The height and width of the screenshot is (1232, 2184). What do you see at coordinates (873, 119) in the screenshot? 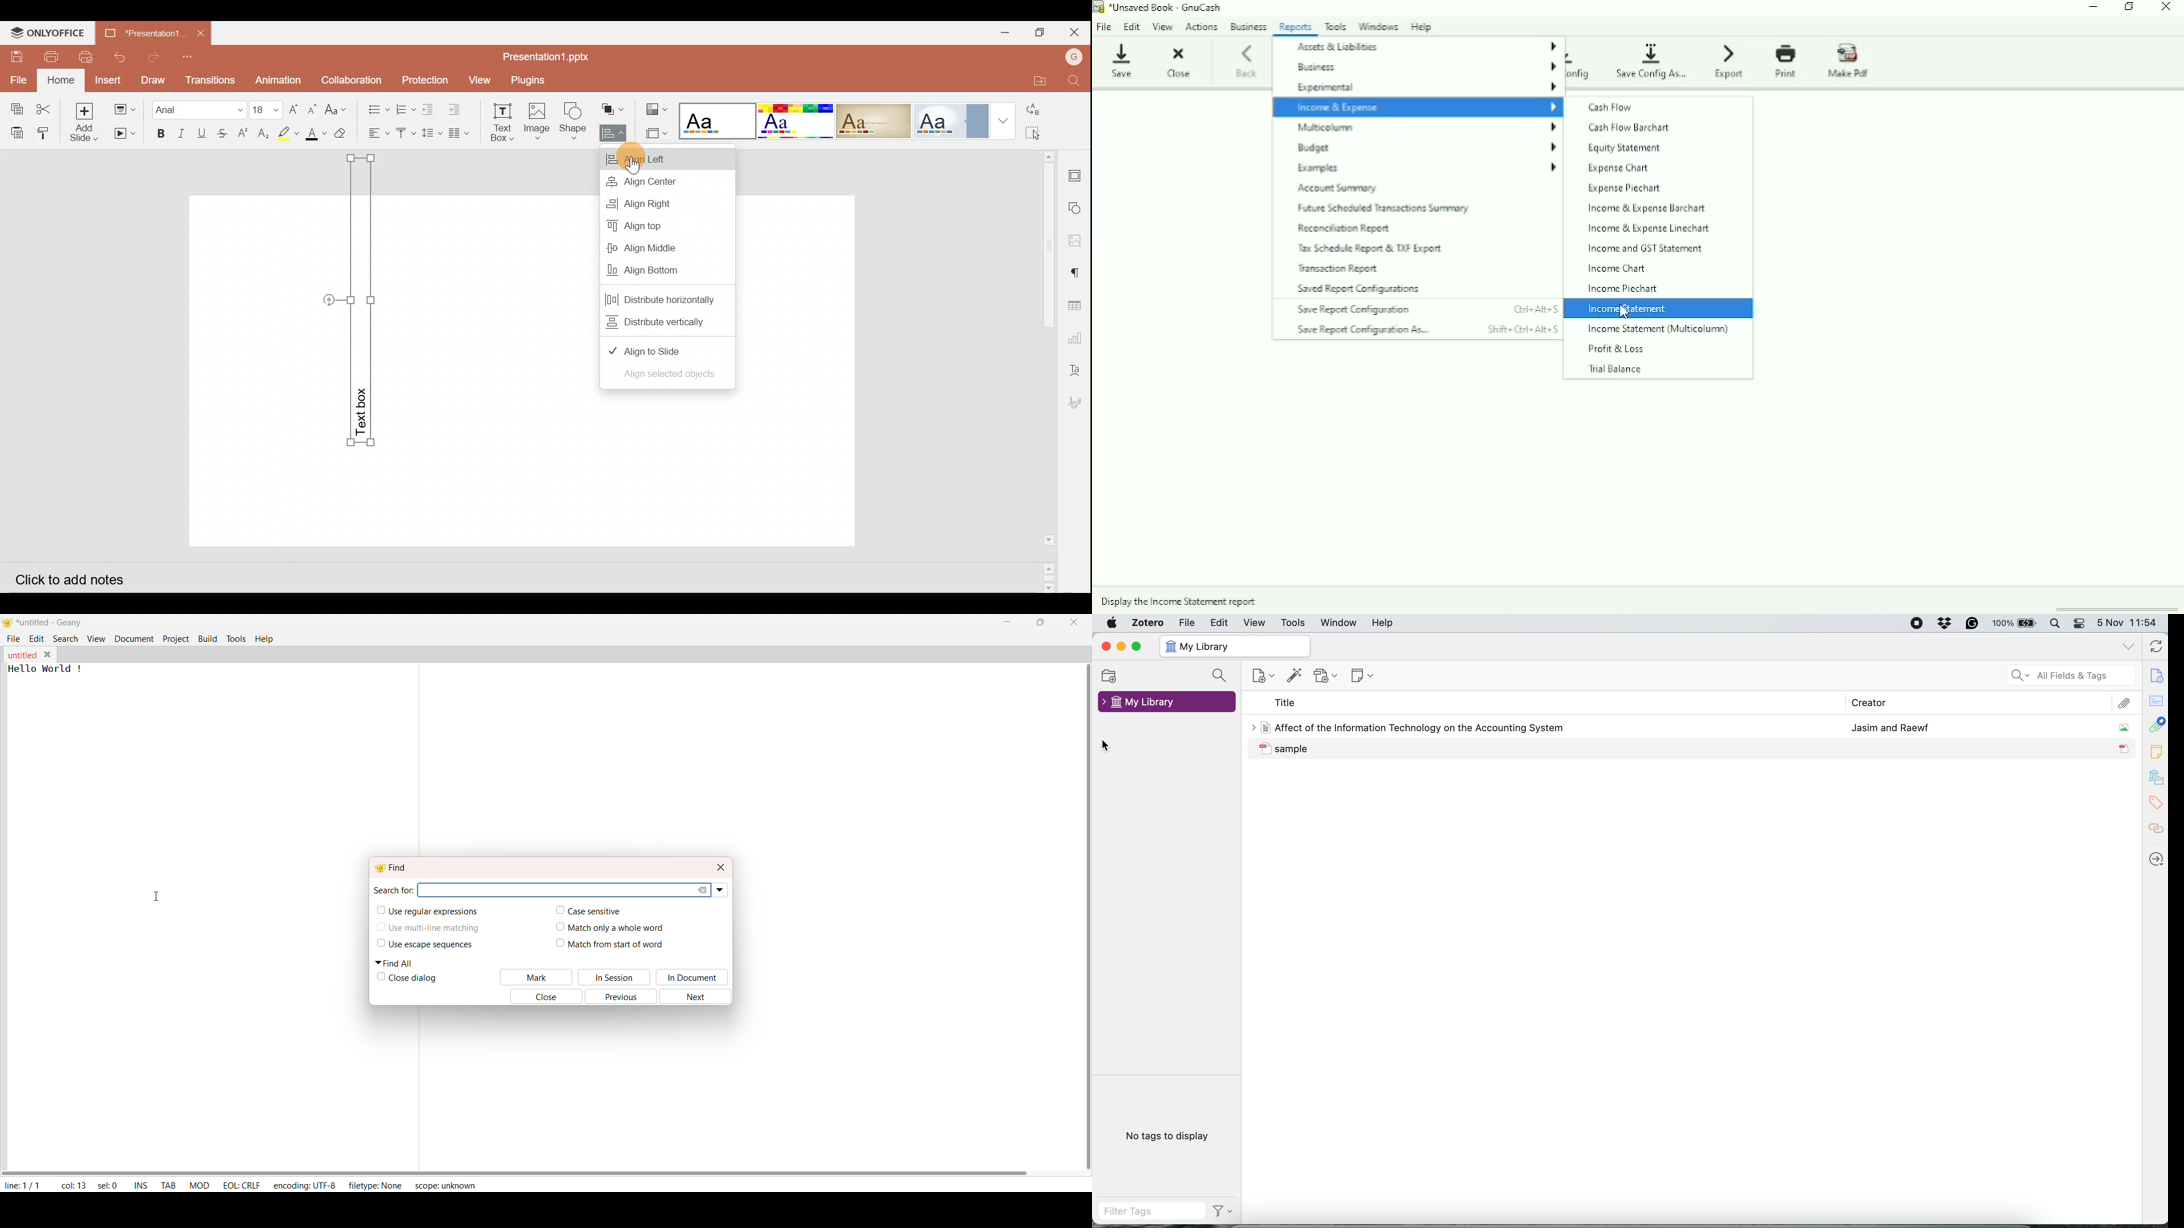
I see `Classic` at bounding box center [873, 119].